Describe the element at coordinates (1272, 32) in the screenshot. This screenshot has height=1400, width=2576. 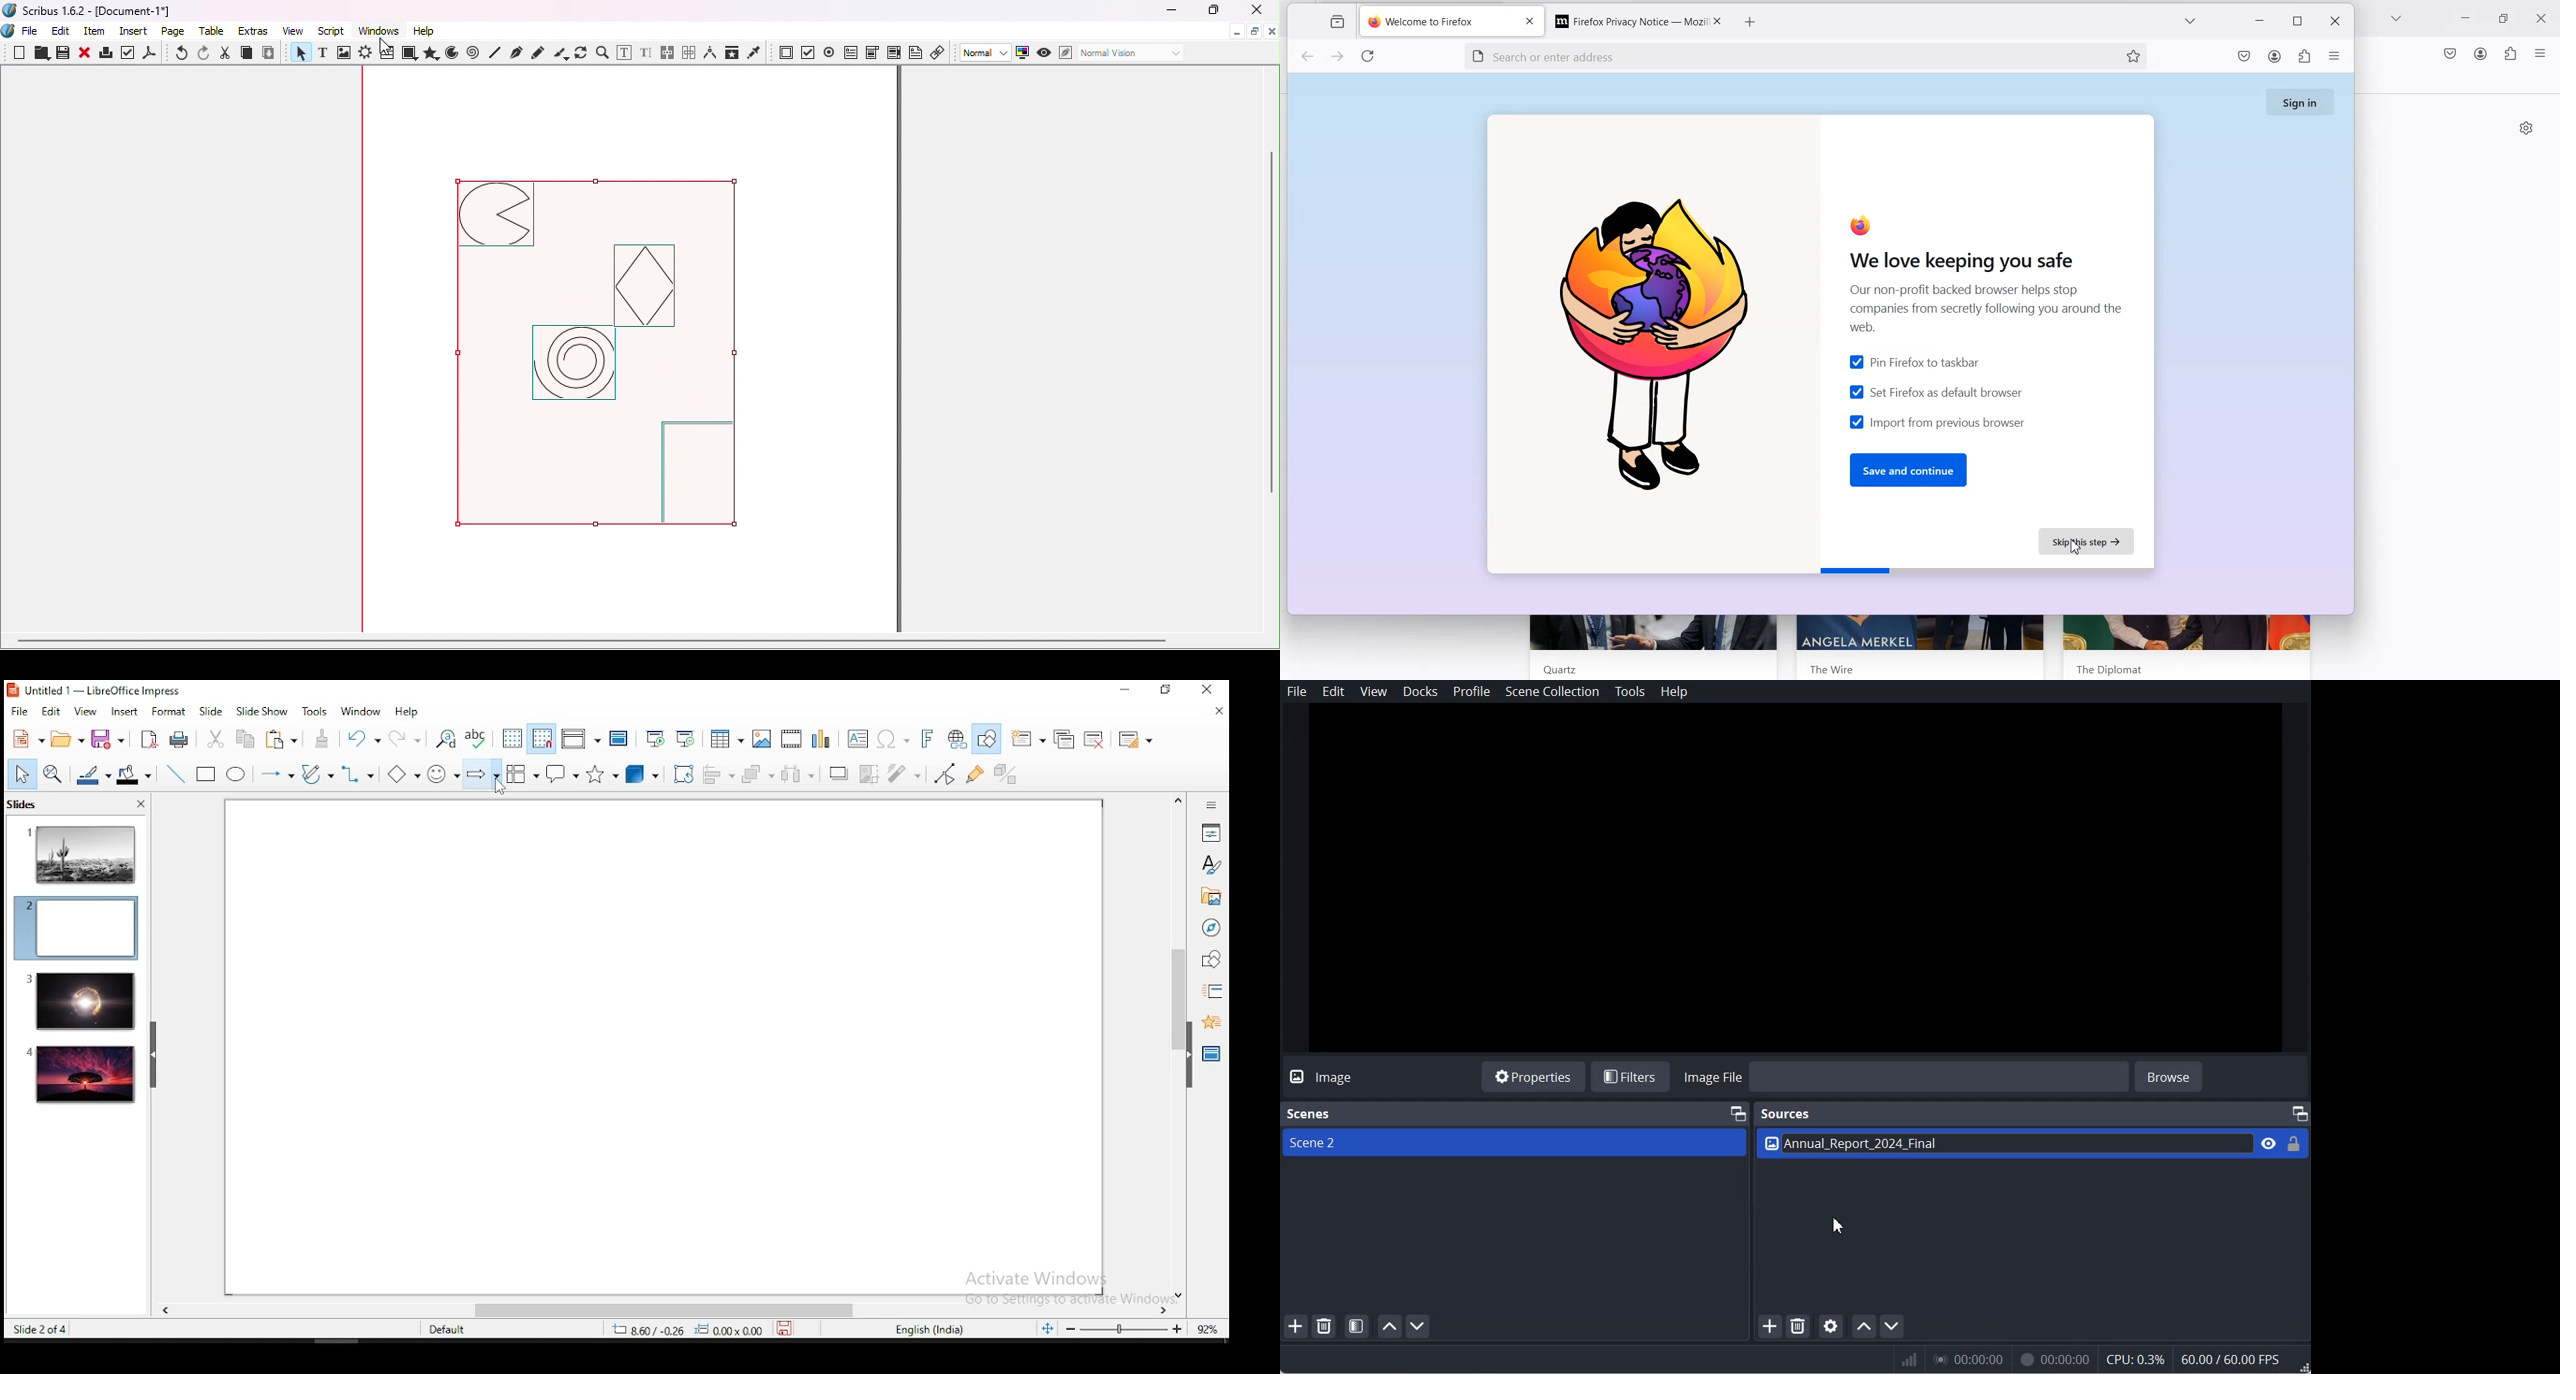
I see `Close document` at that location.